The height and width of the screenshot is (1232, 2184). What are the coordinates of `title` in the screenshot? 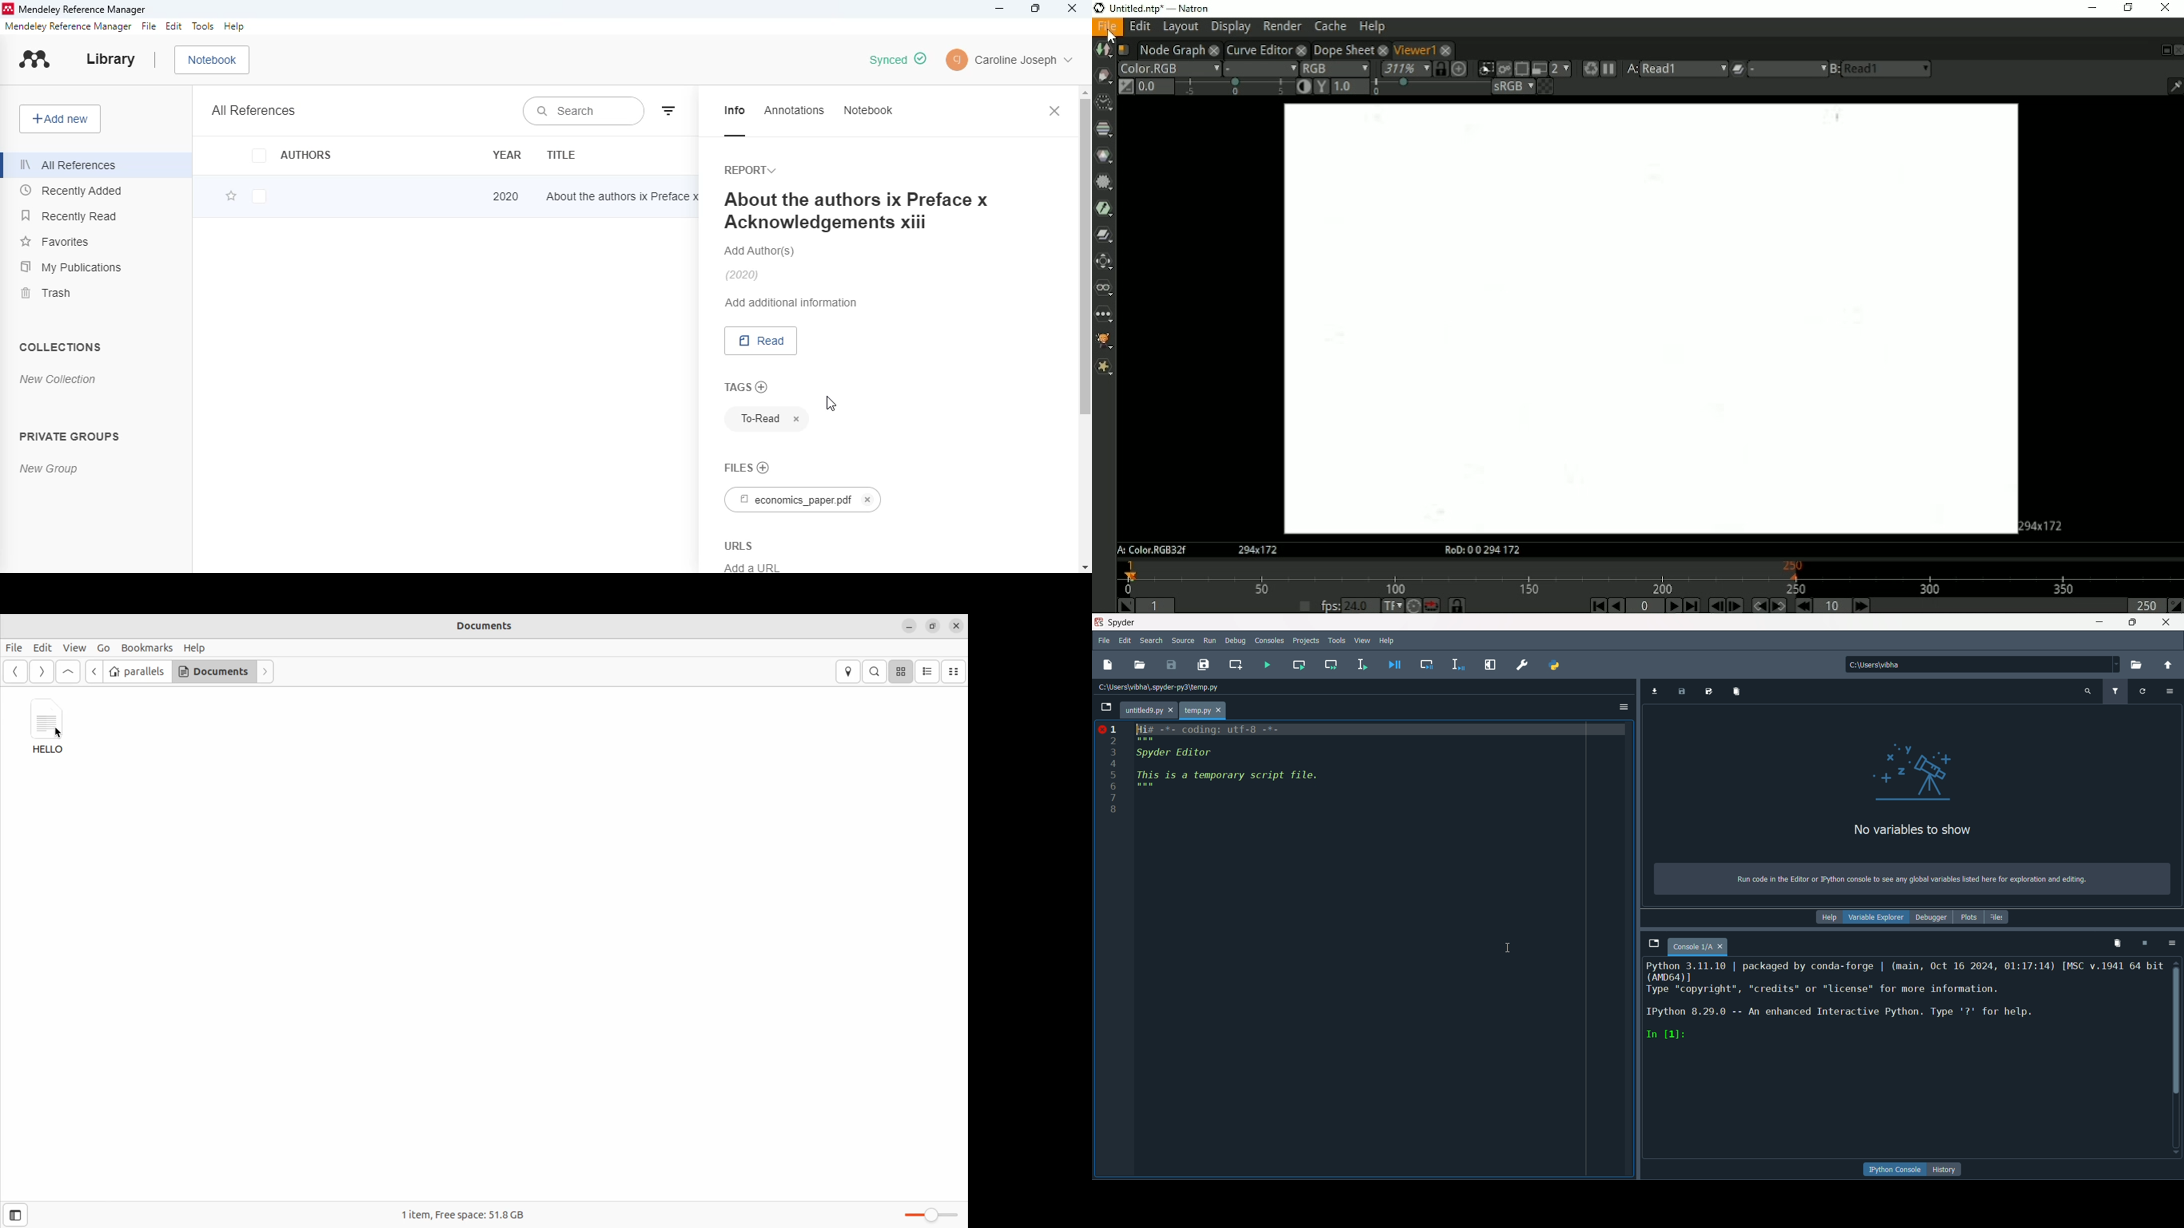 It's located at (560, 155).